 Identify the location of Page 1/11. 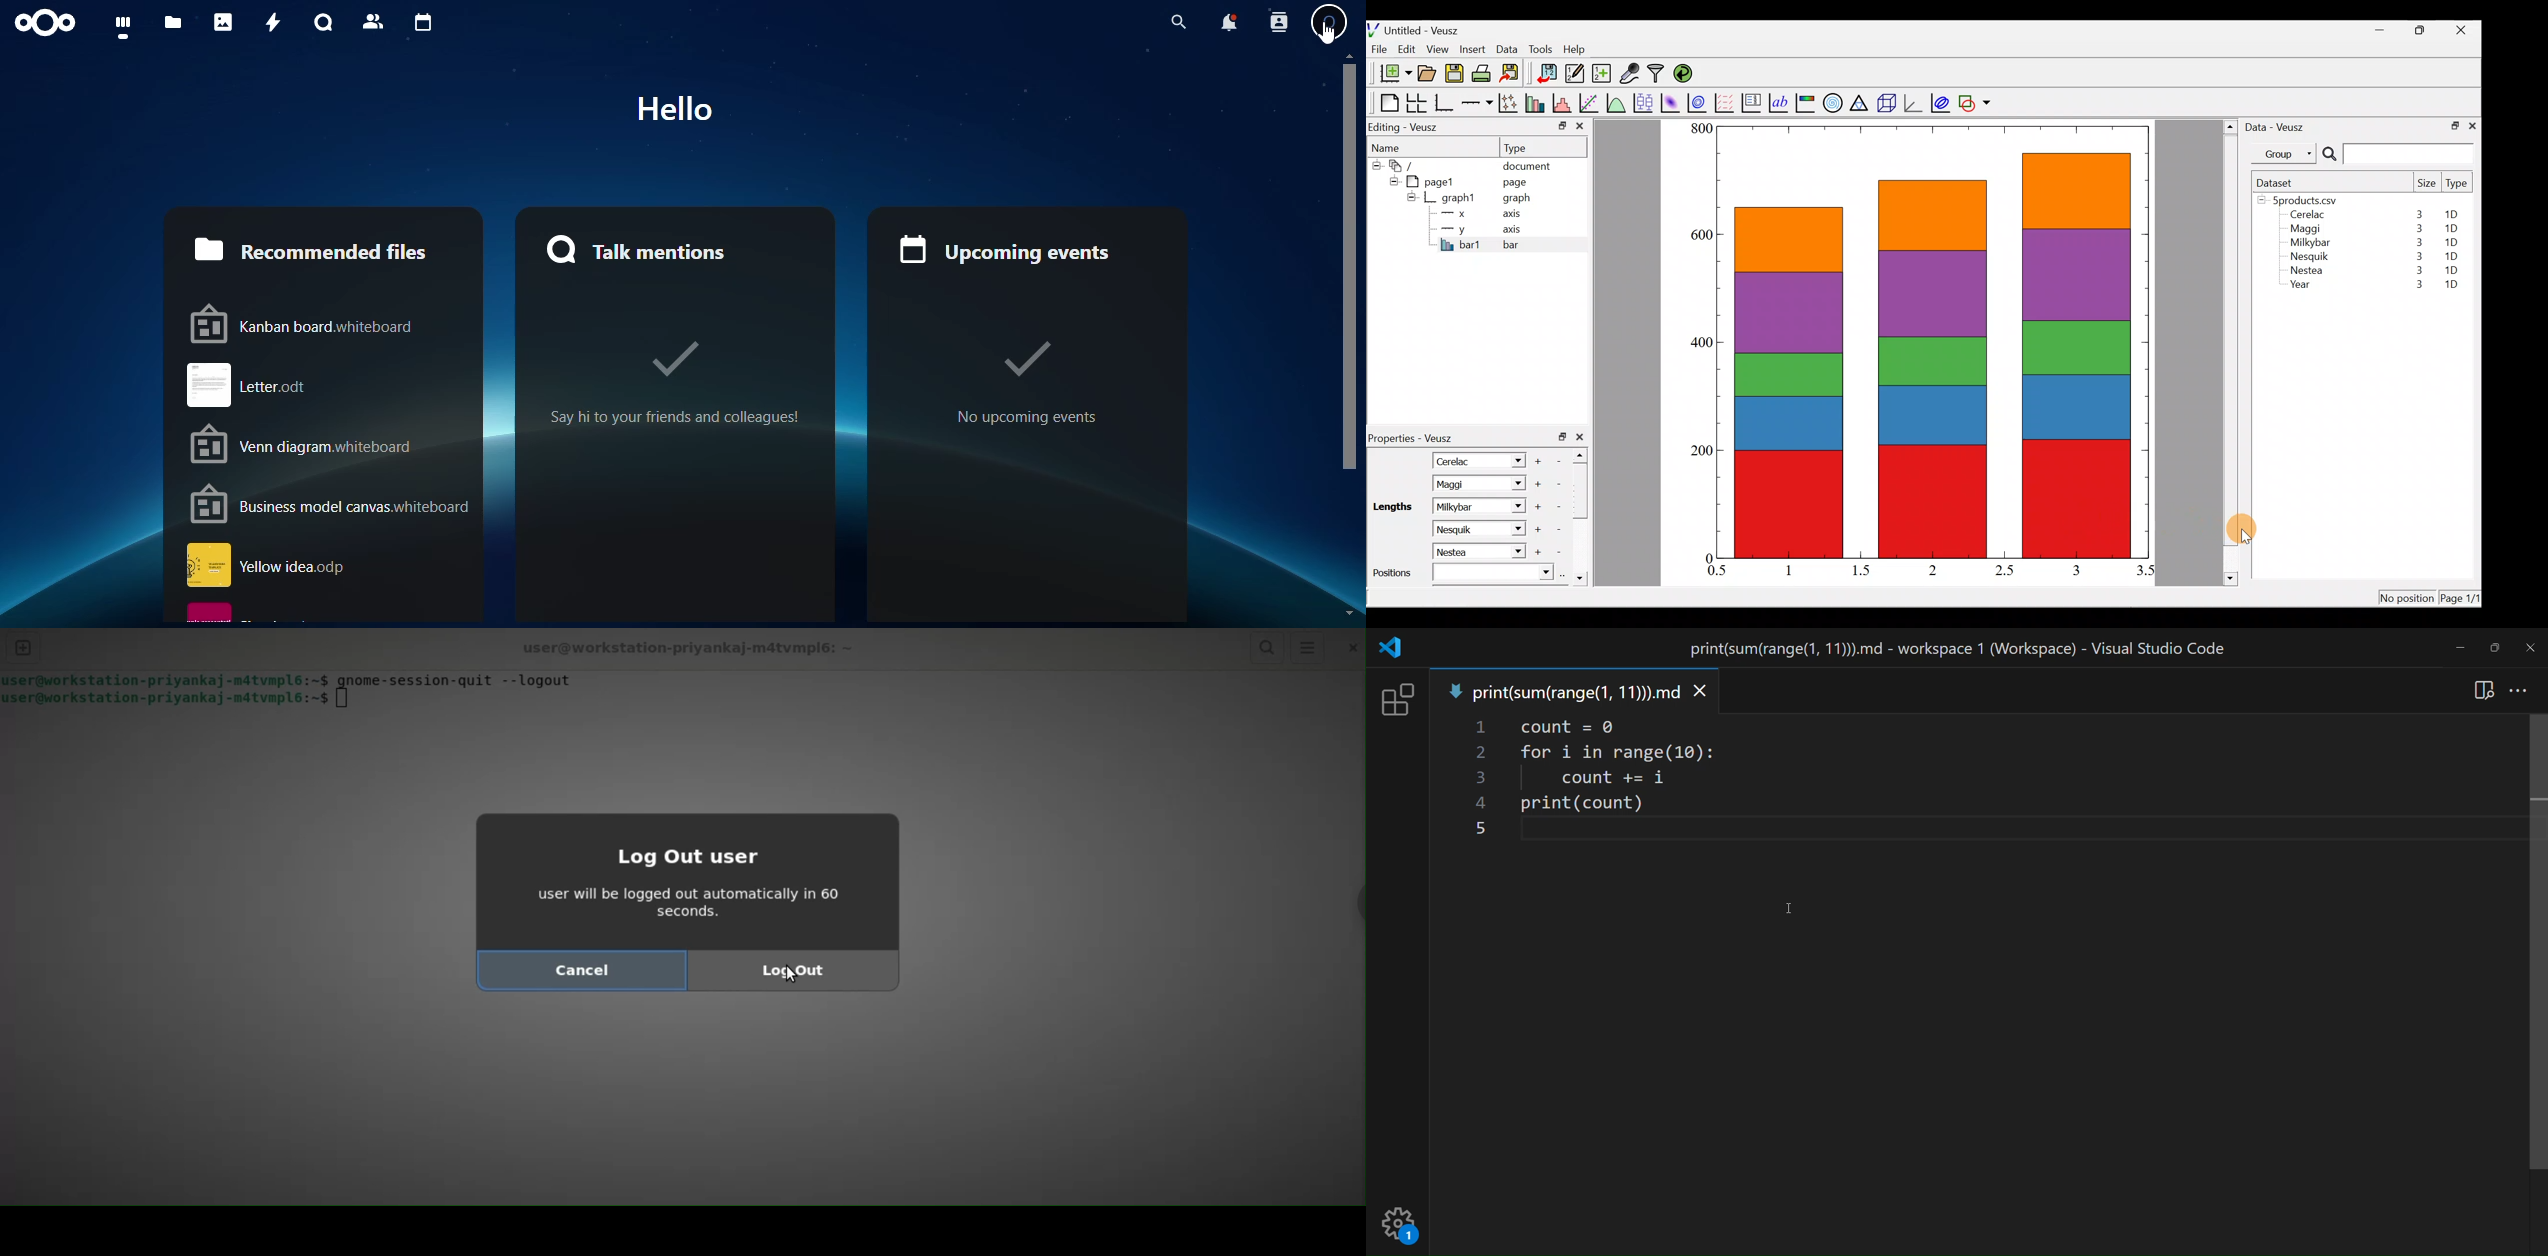
(2462, 600).